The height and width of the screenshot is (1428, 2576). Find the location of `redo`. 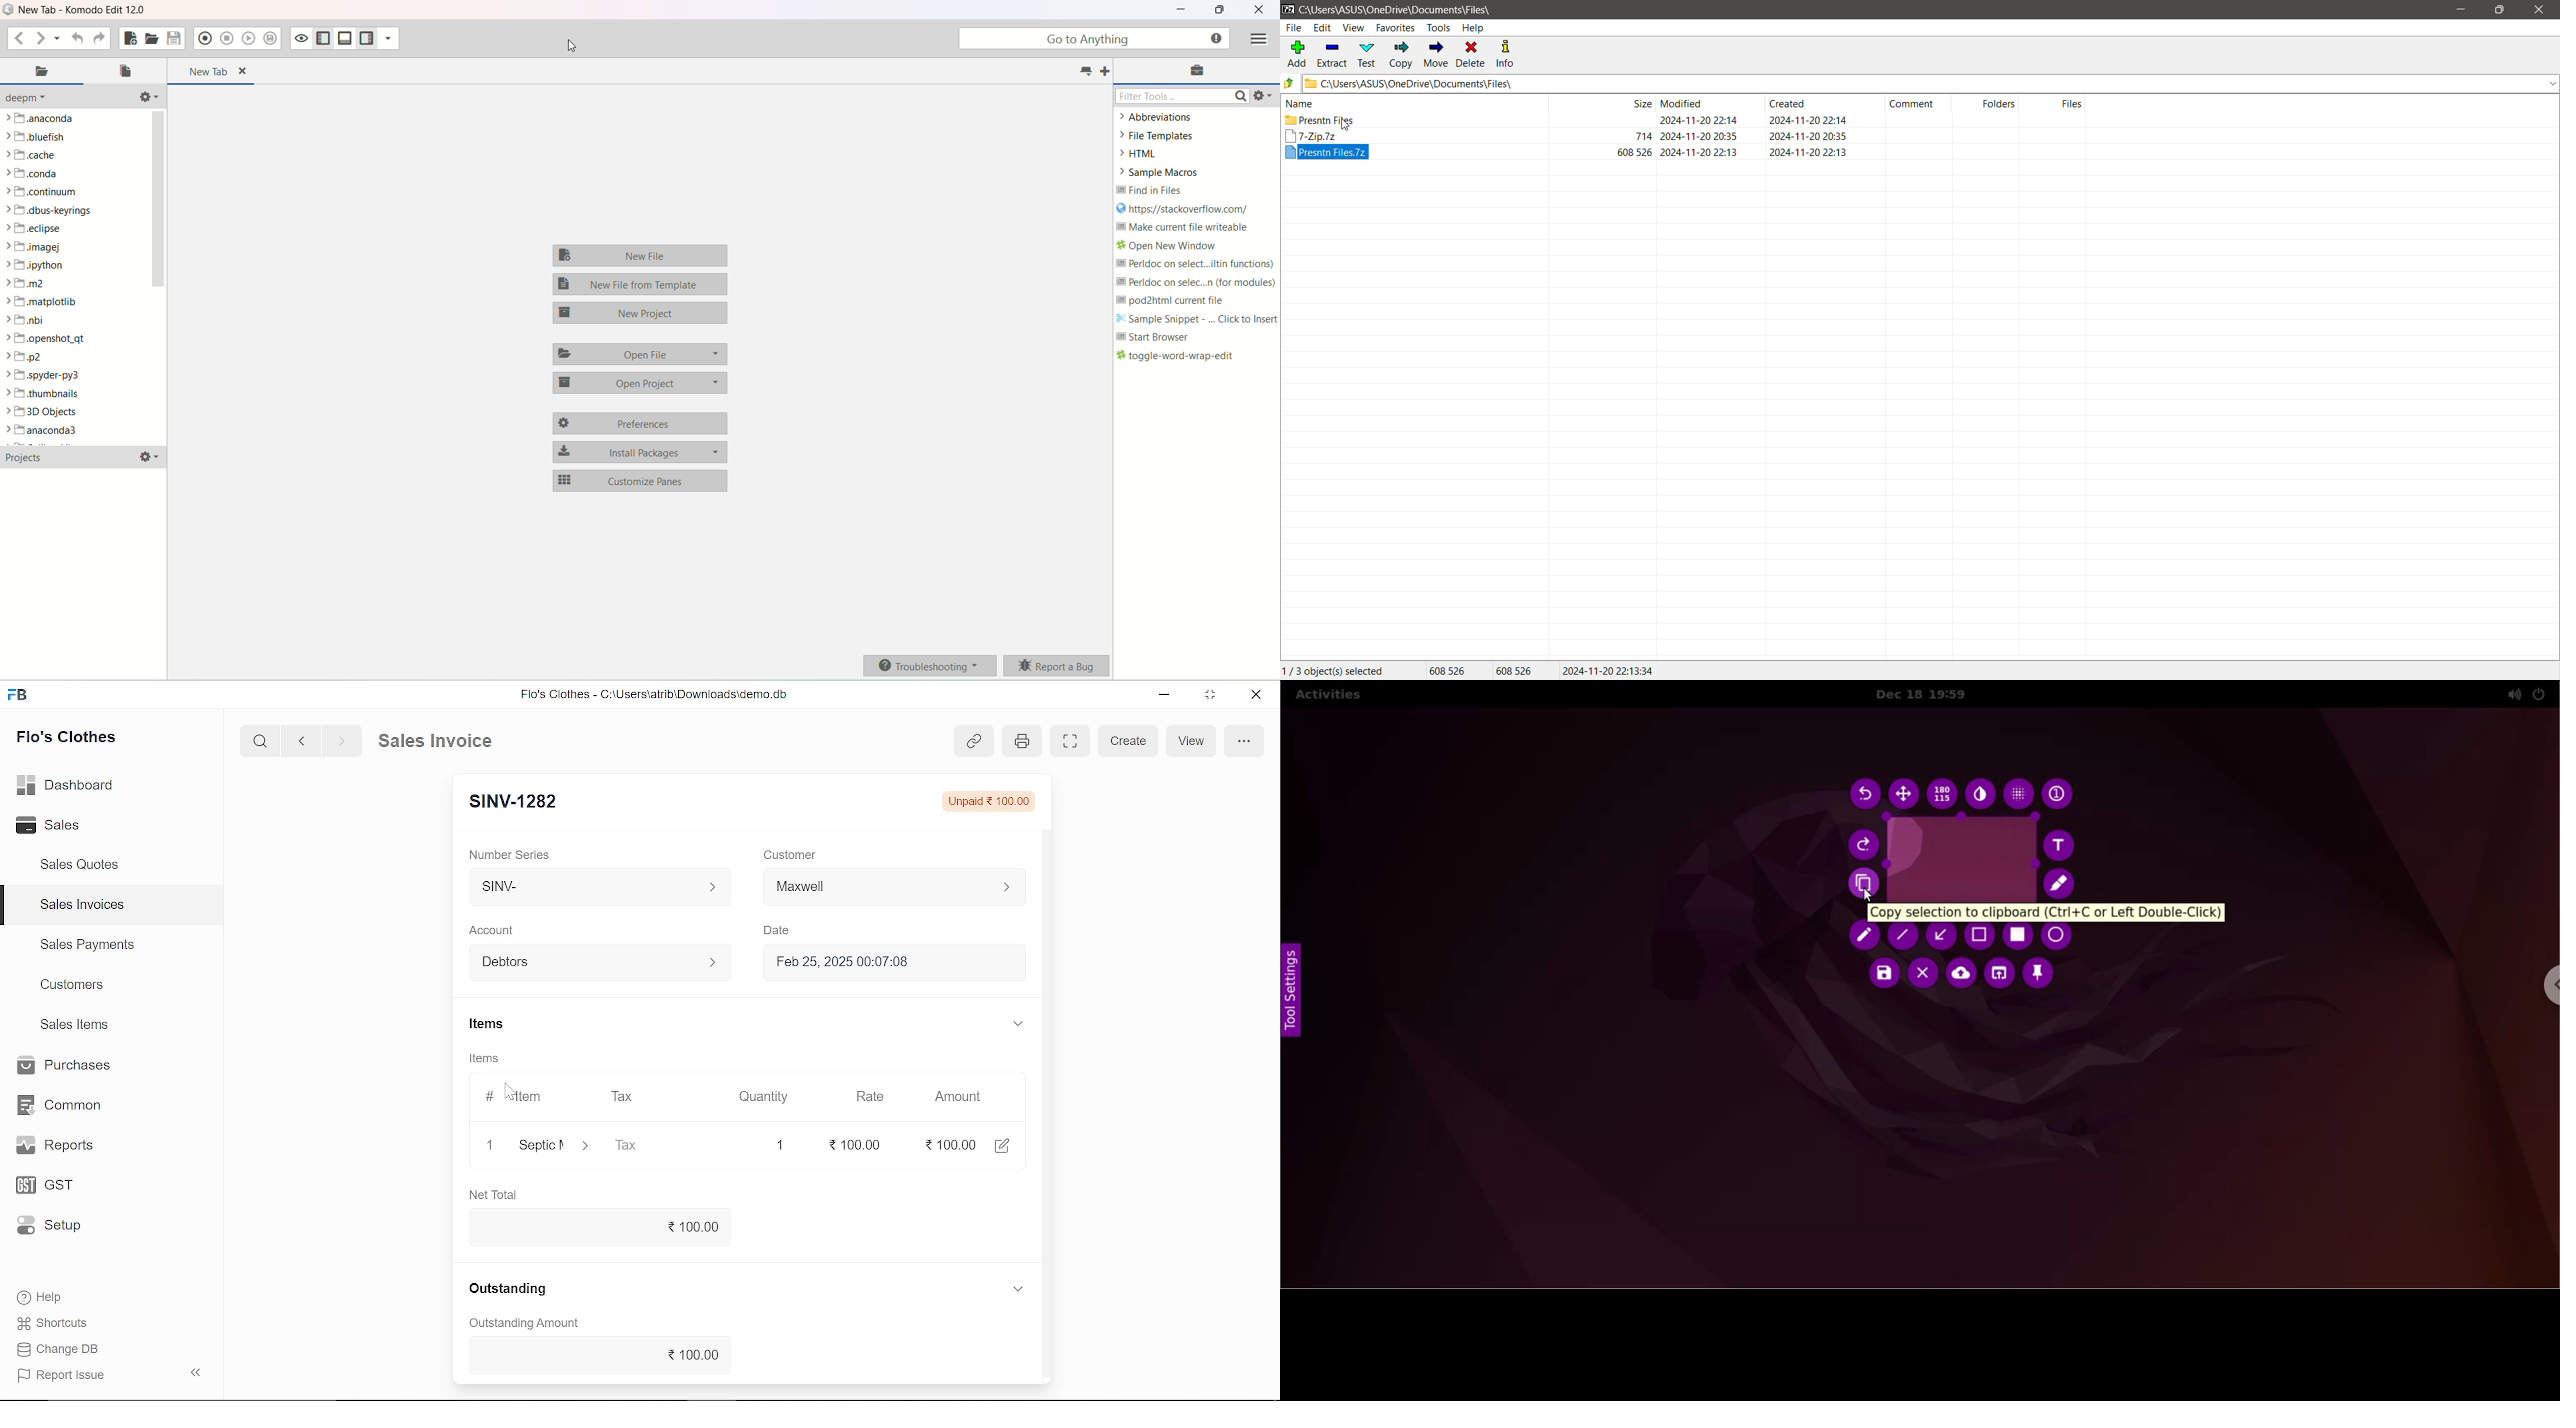

redo is located at coordinates (1865, 846).